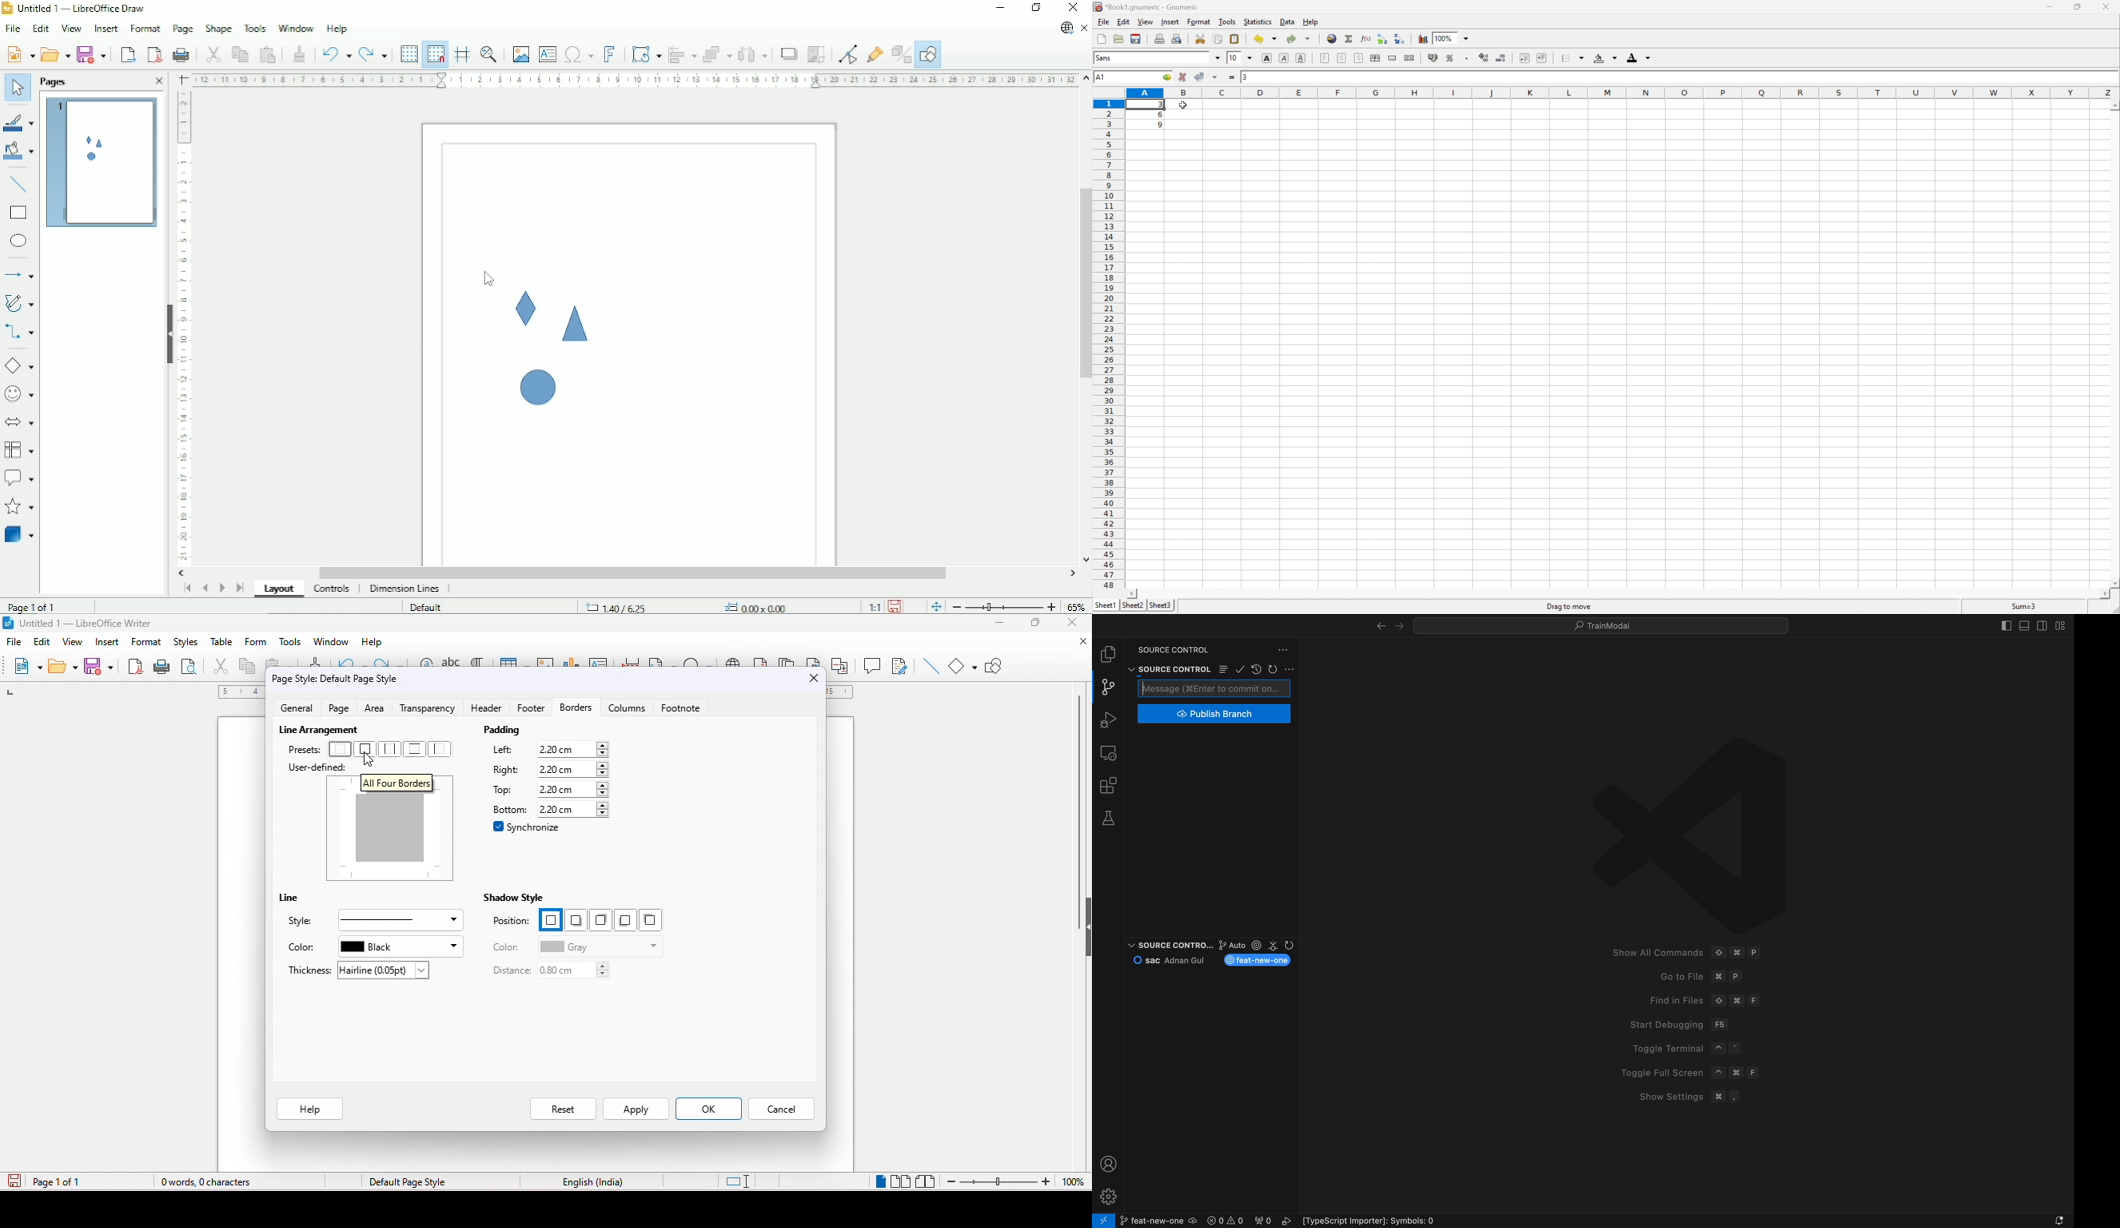 This screenshot has height=1232, width=2128. What do you see at coordinates (1501, 57) in the screenshot?
I see `Decrease the number of decimals displayed` at bounding box center [1501, 57].